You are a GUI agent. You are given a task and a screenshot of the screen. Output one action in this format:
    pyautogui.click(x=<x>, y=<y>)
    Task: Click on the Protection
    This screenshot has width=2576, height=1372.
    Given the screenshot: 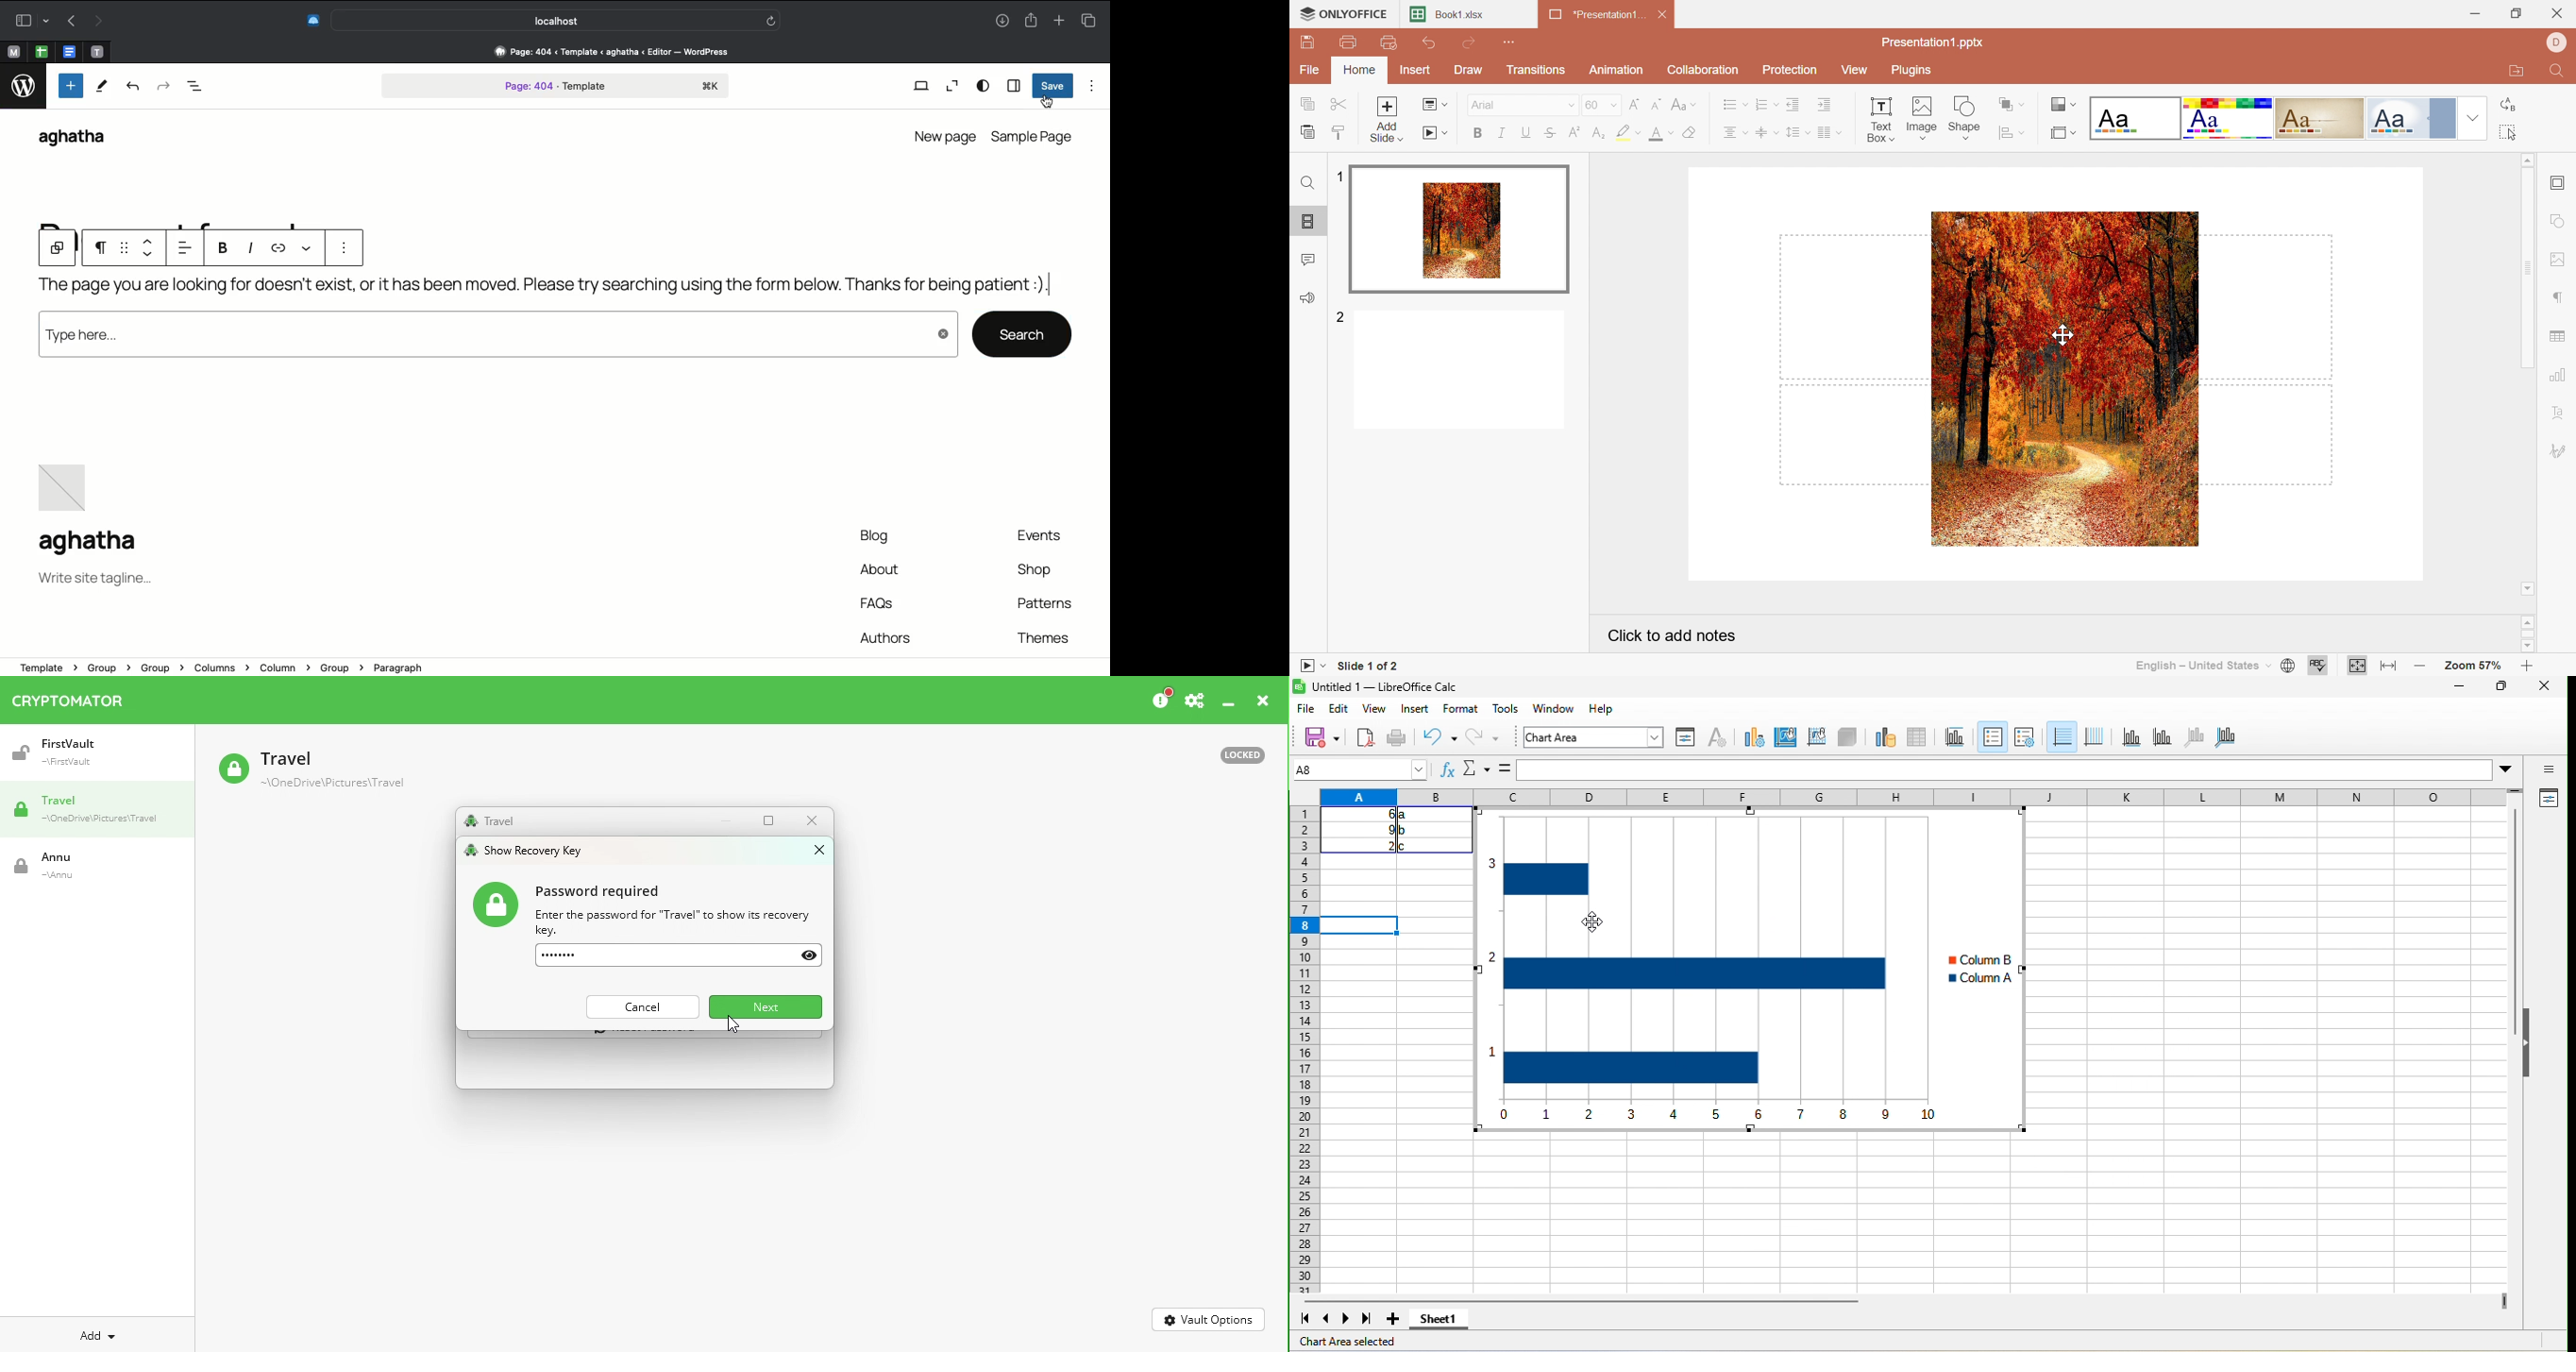 What is the action you would take?
    pyautogui.click(x=1793, y=71)
    